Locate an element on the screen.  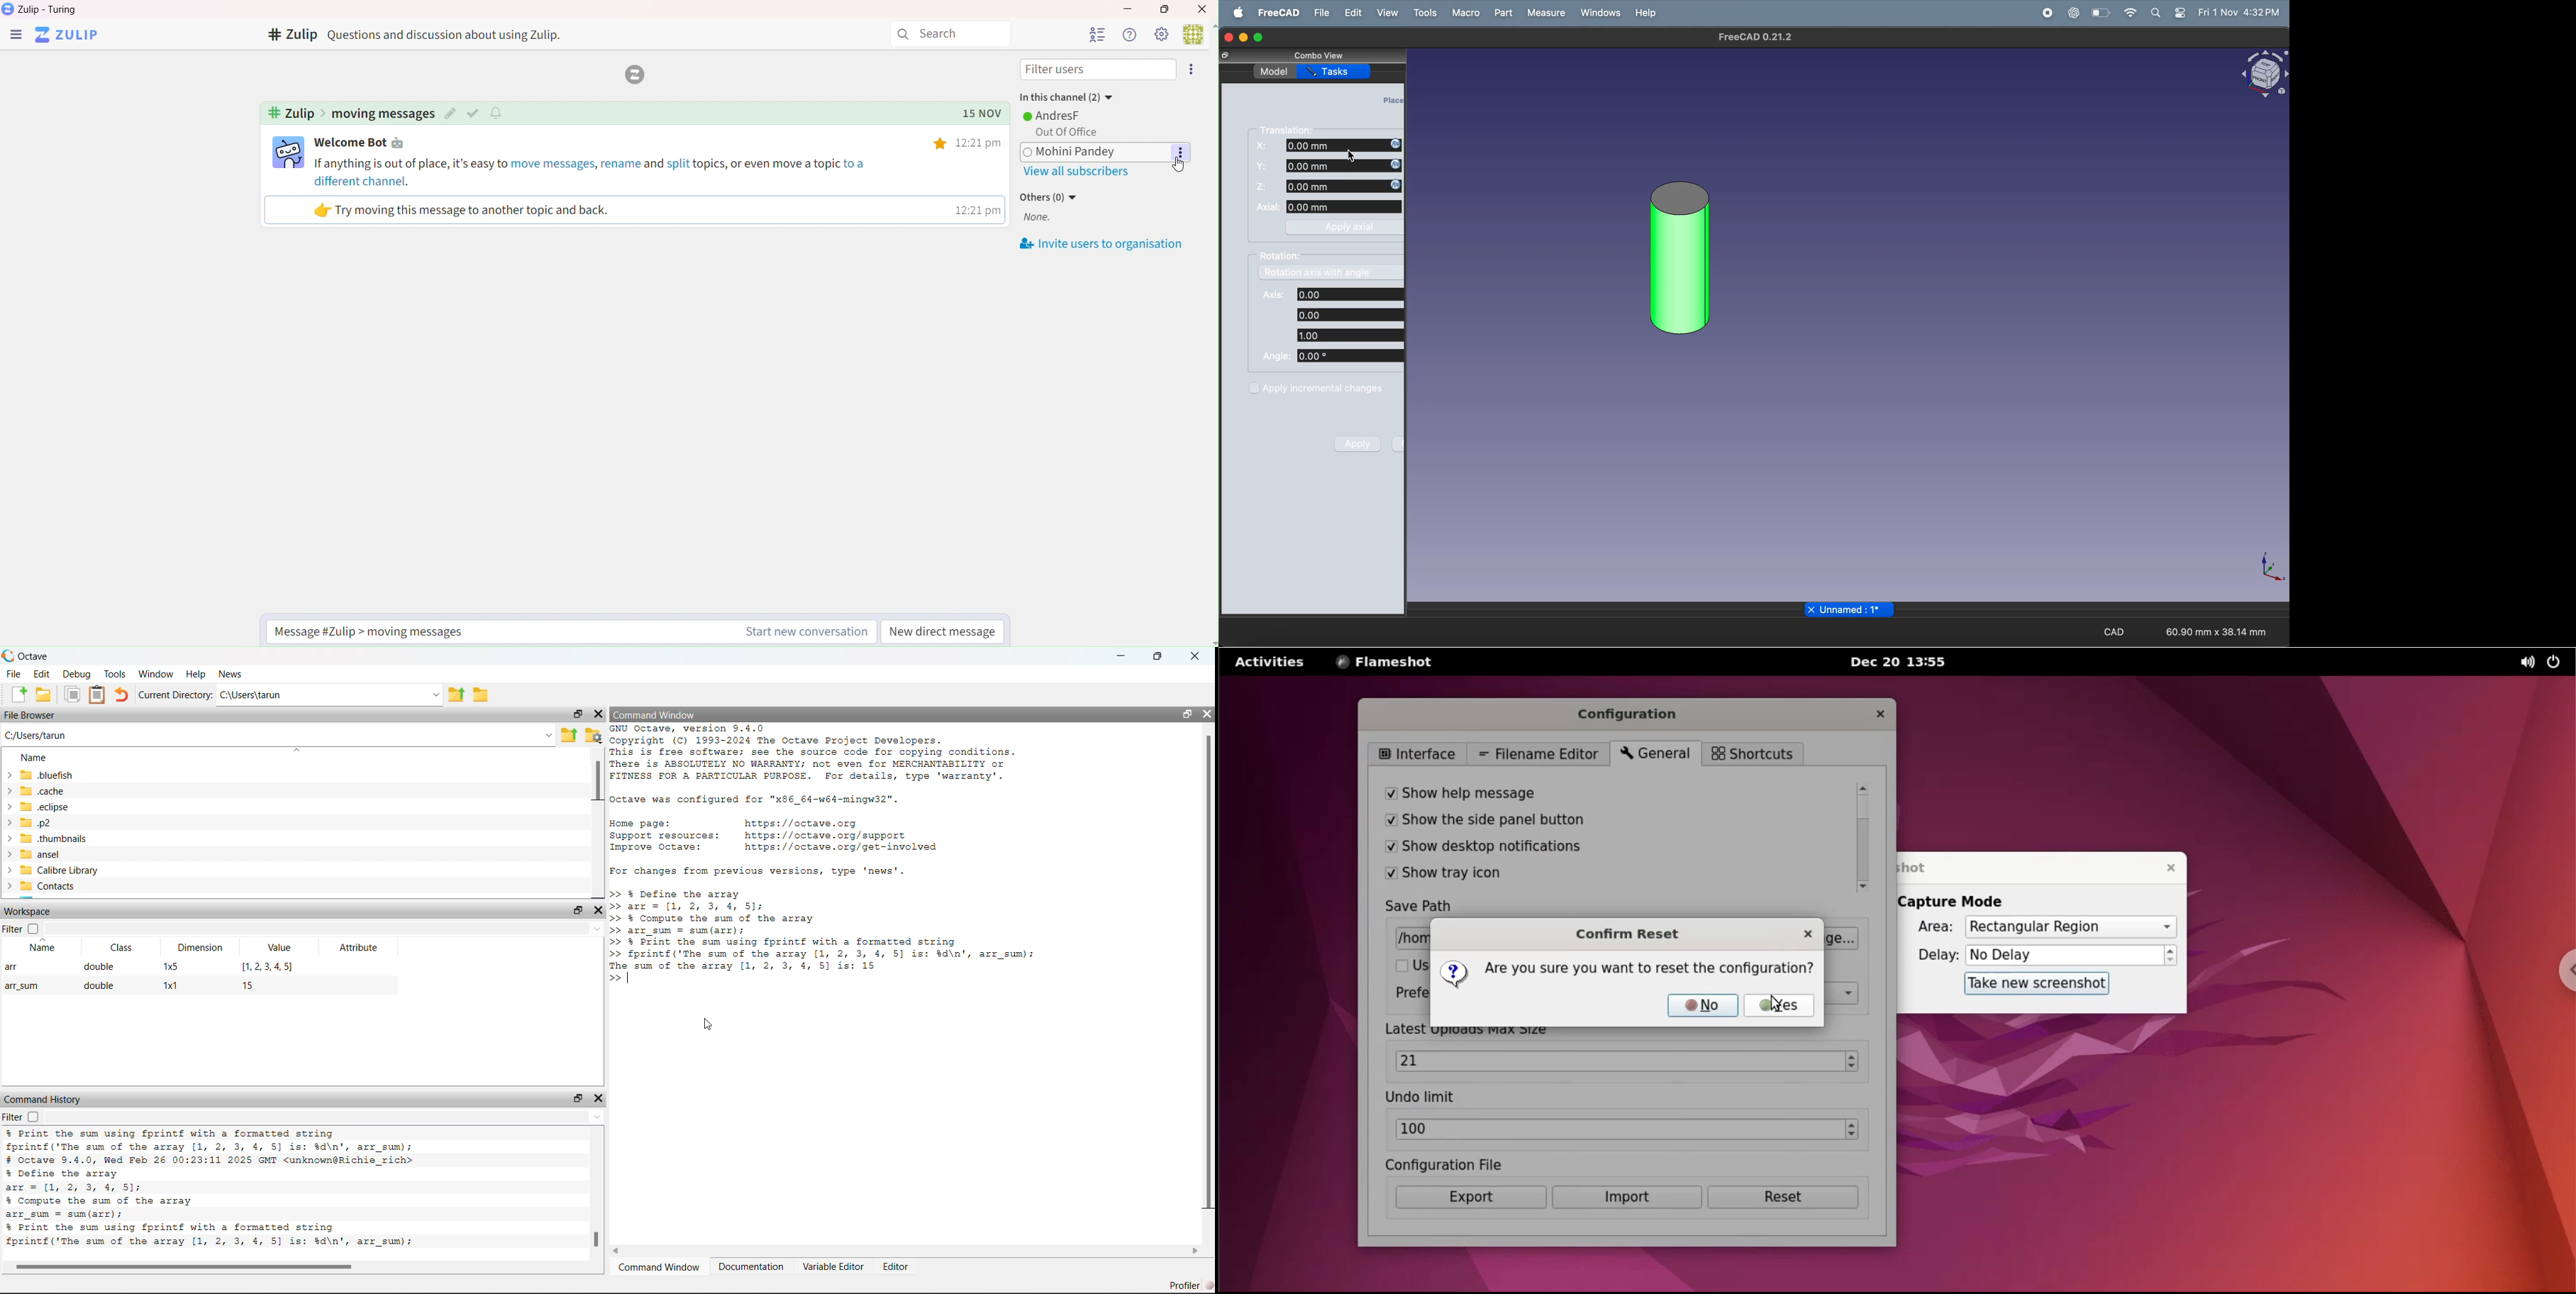
Users is located at coordinates (1096, 34).